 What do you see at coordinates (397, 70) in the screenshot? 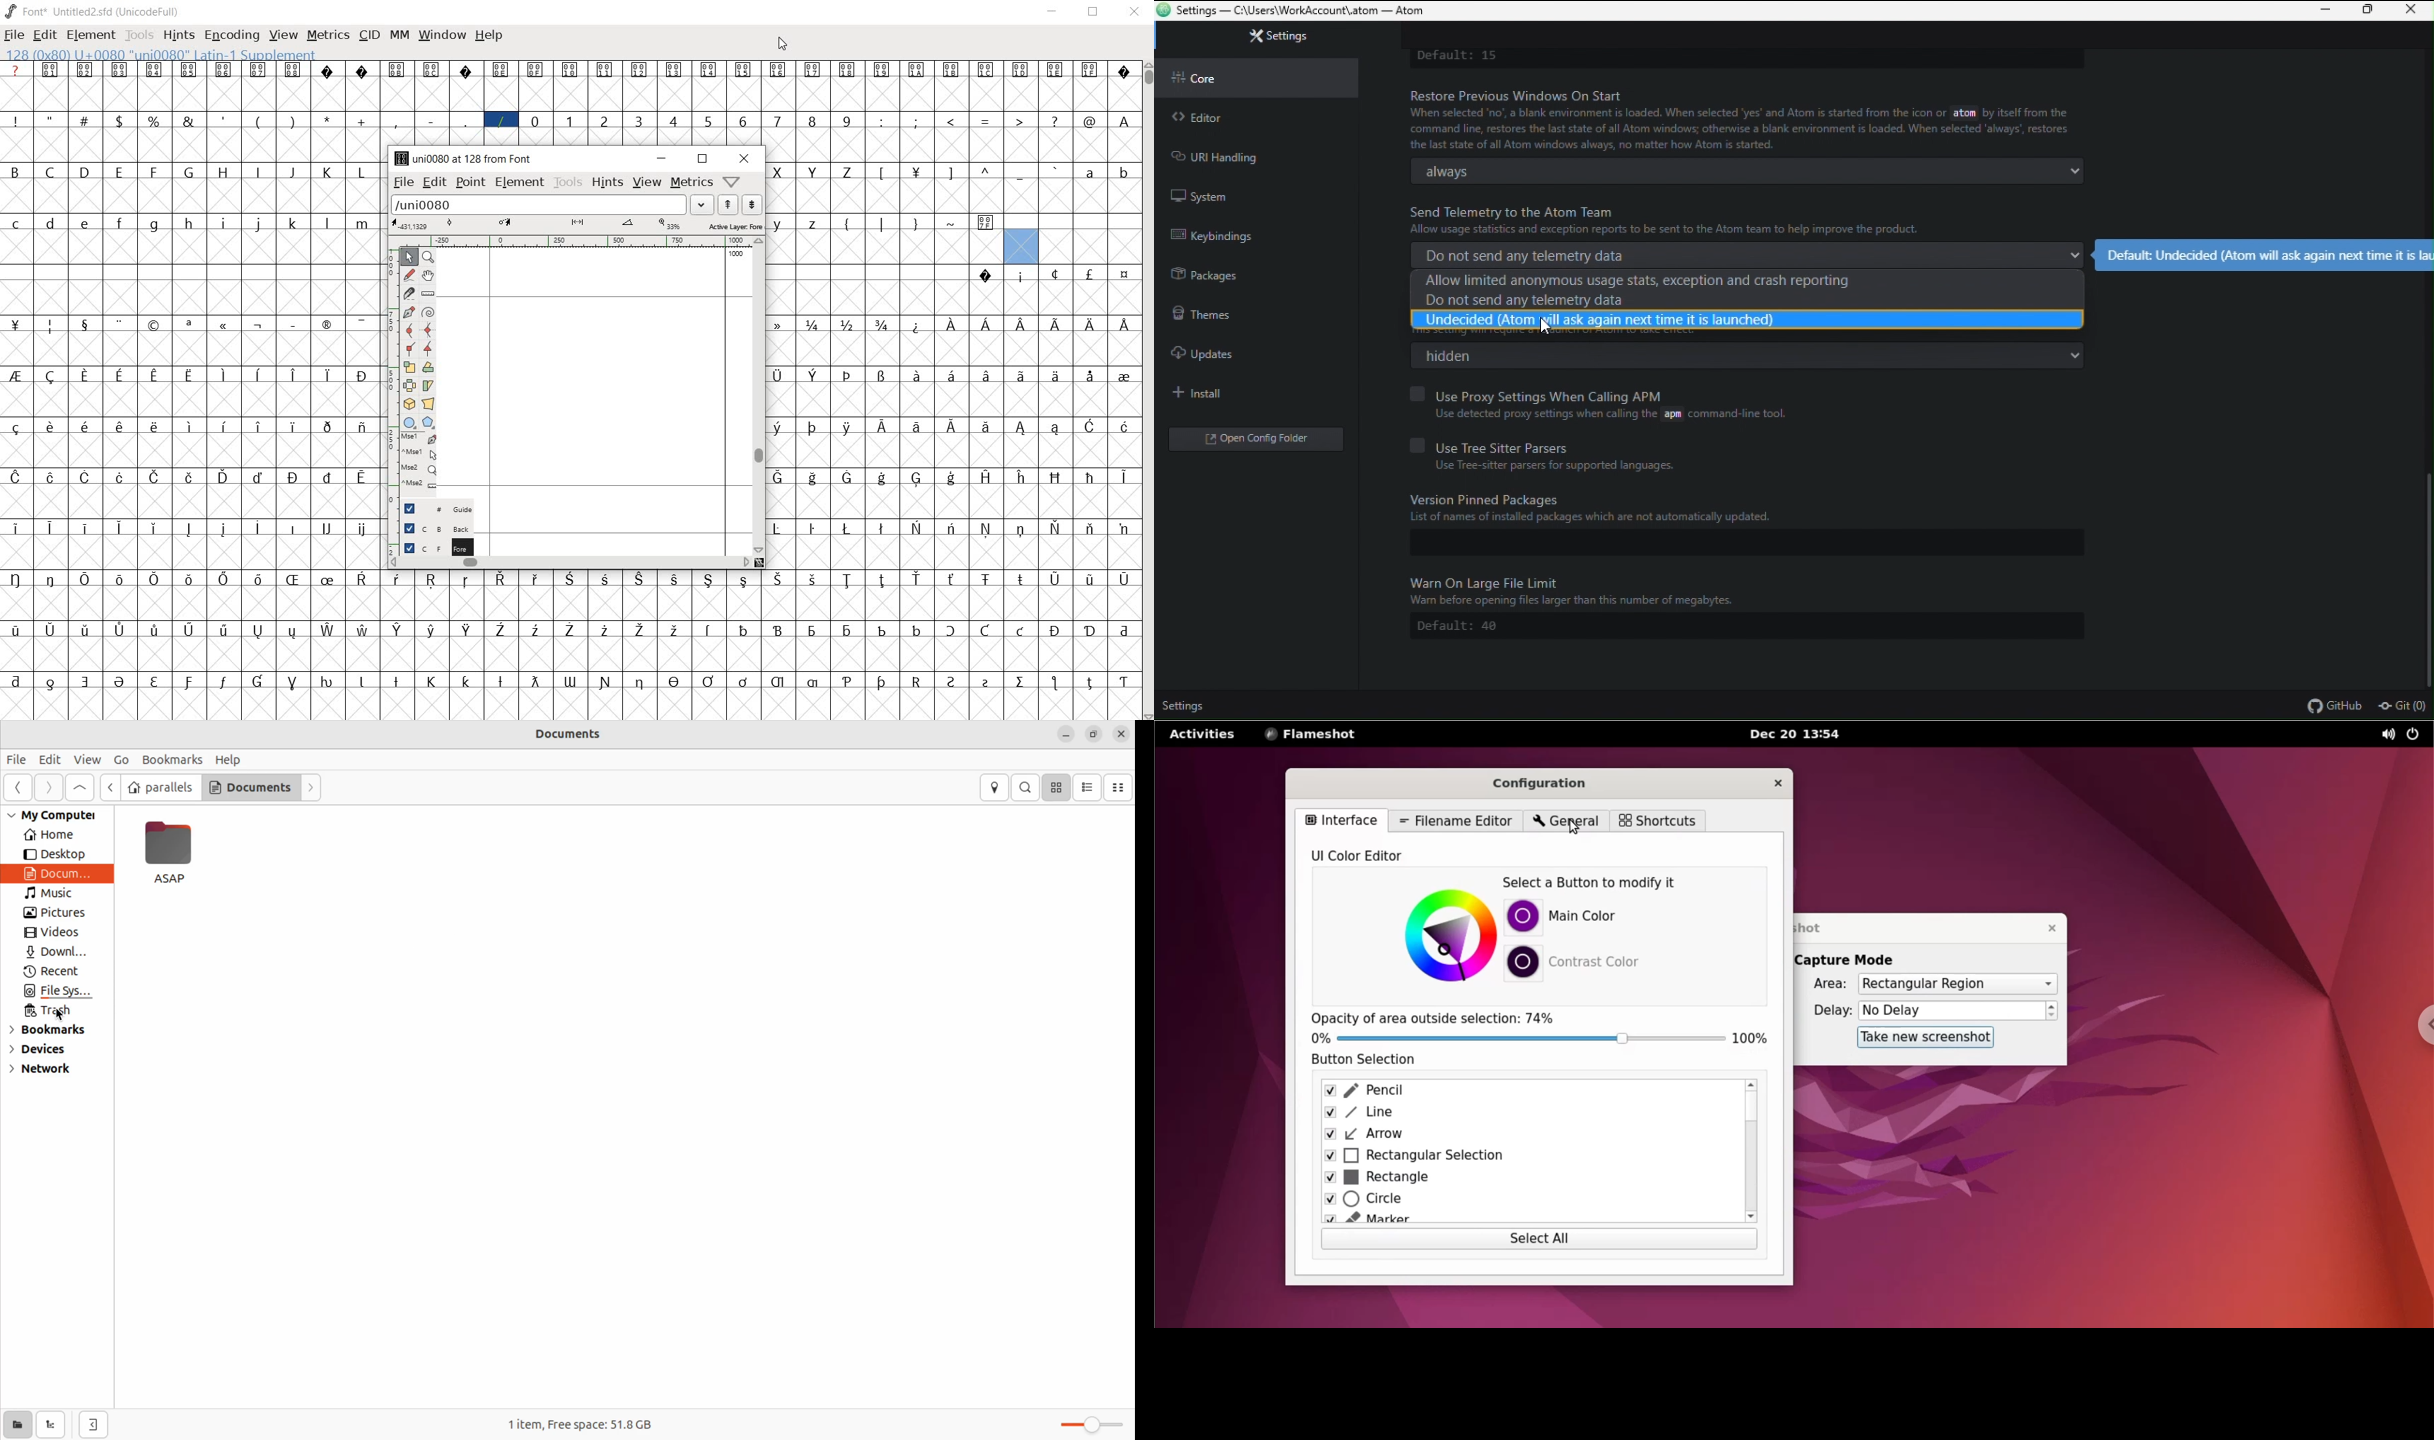
I see `glyph` at bounding box center [397, 70].